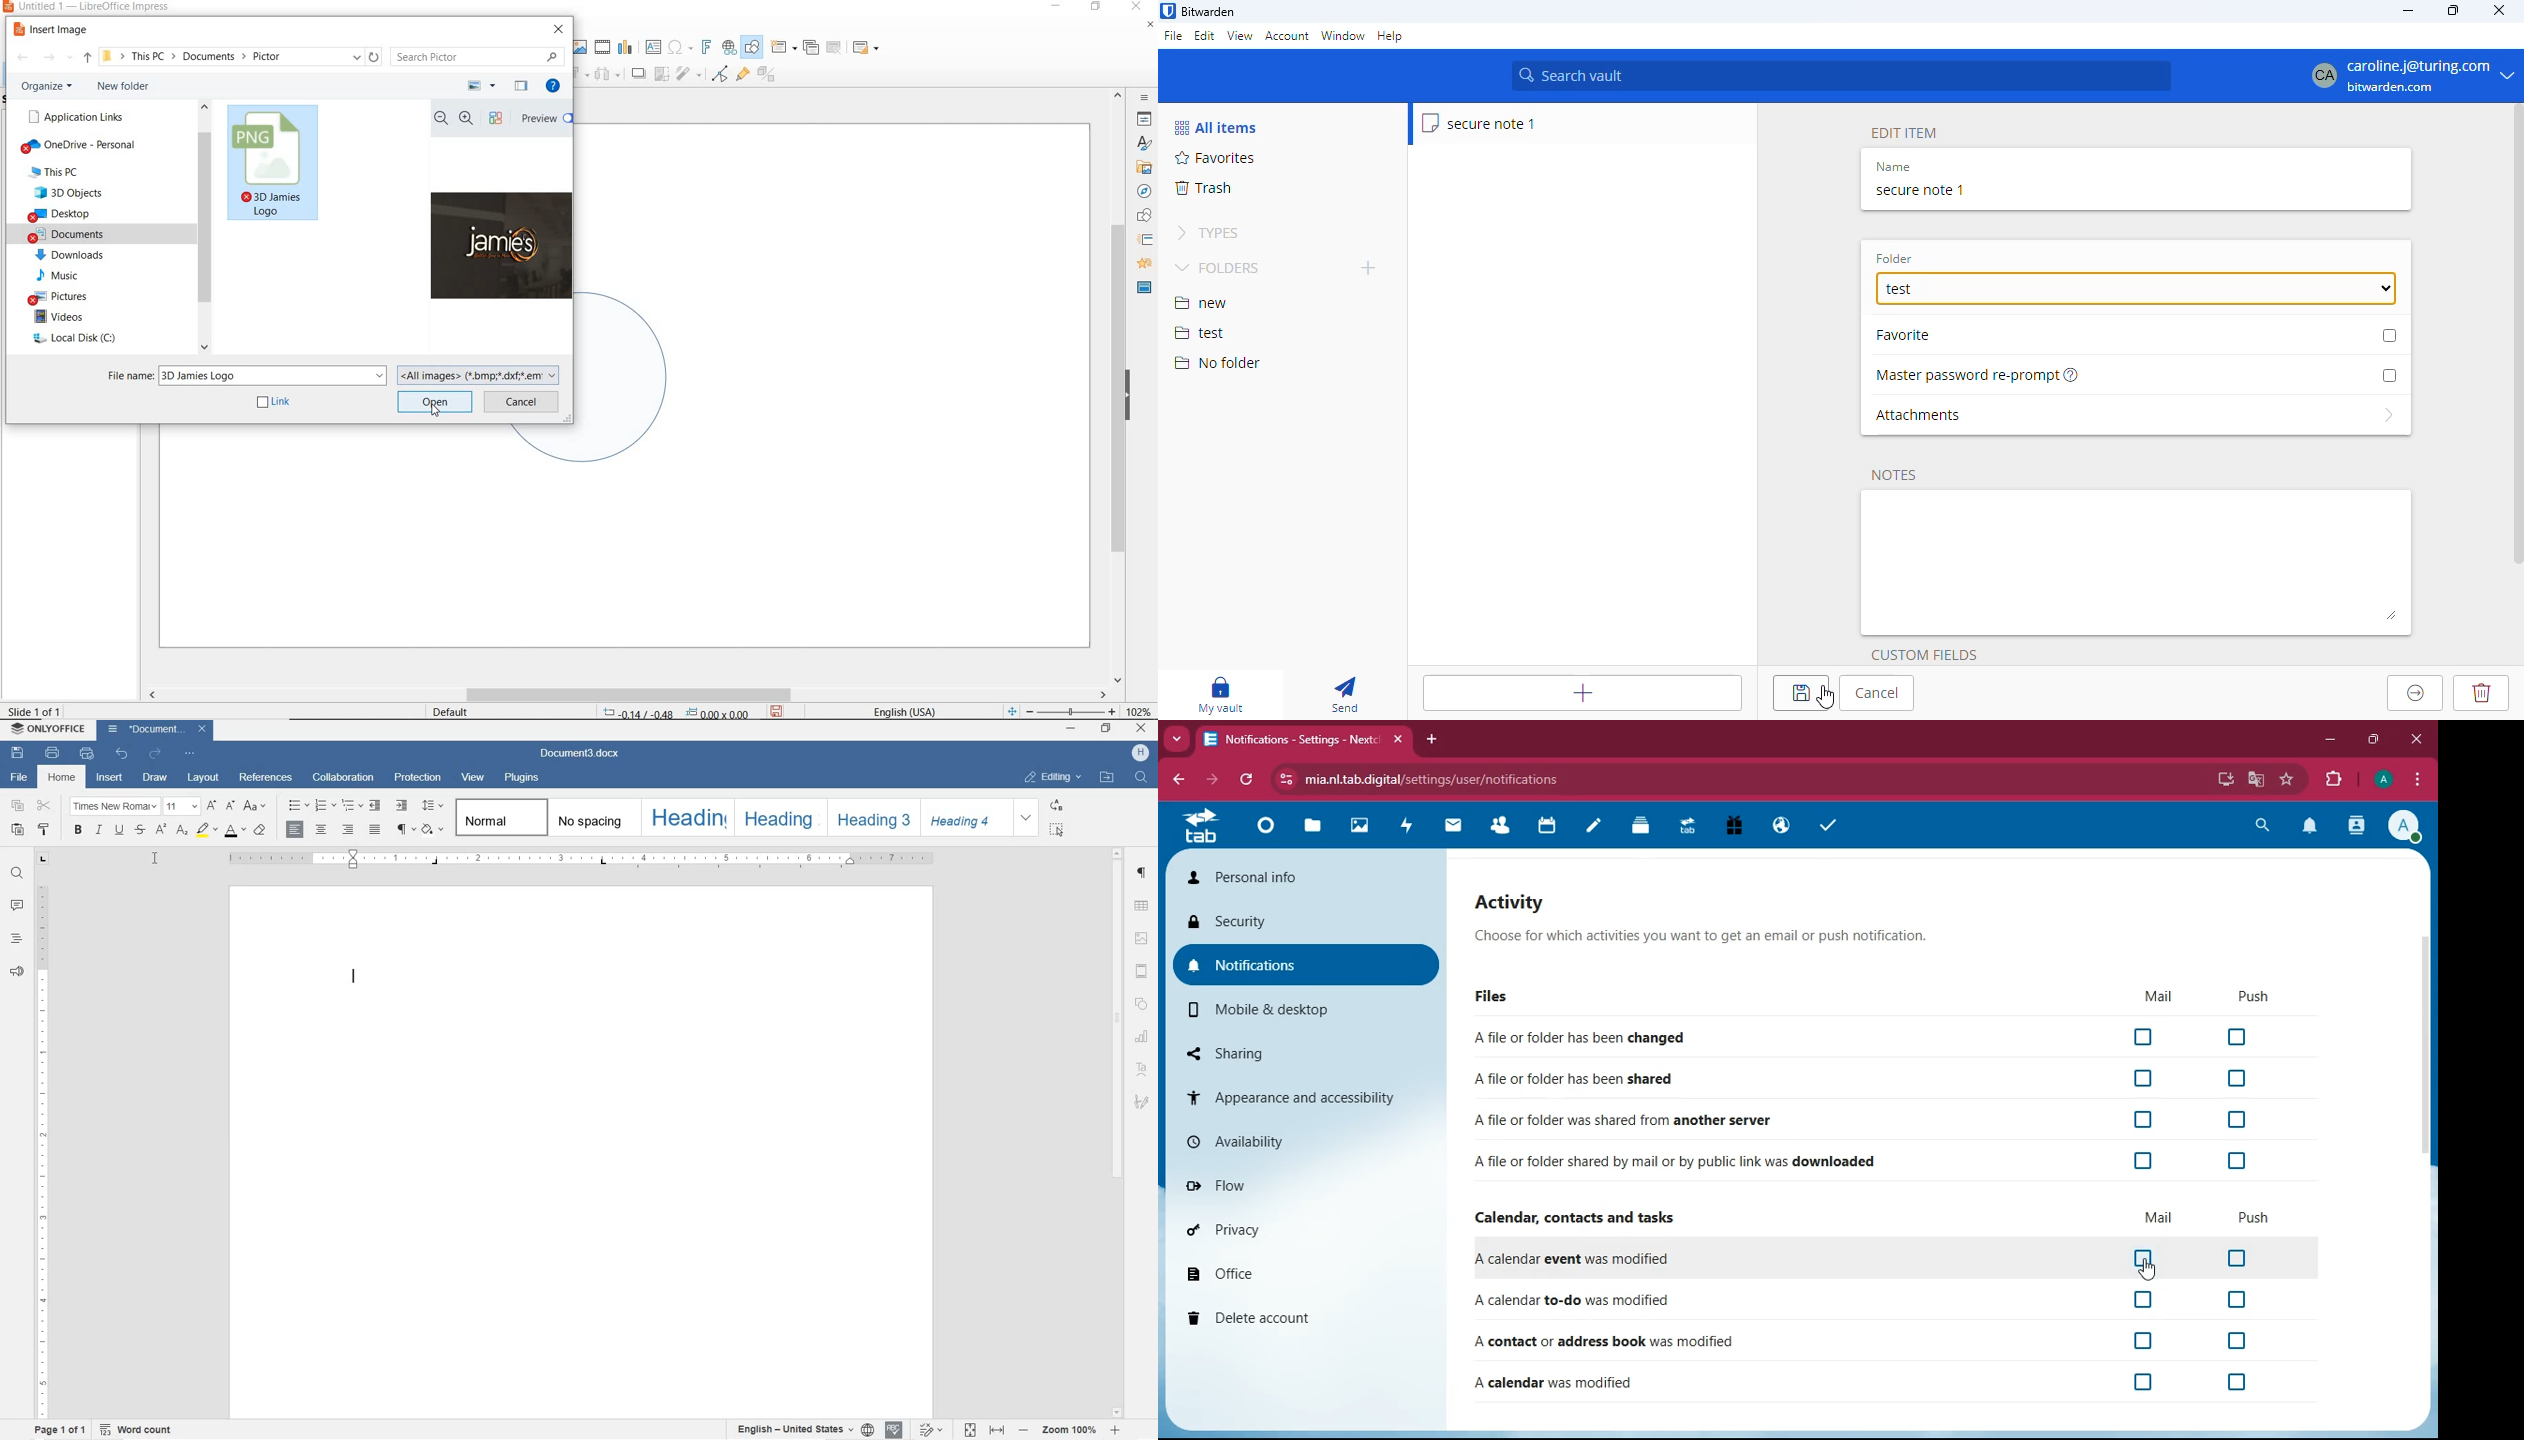 This screenshot has width=2548, height=1456. Describe the element at coordinates (522, 401) in the screenshot. I see `CANCEL` at that location.